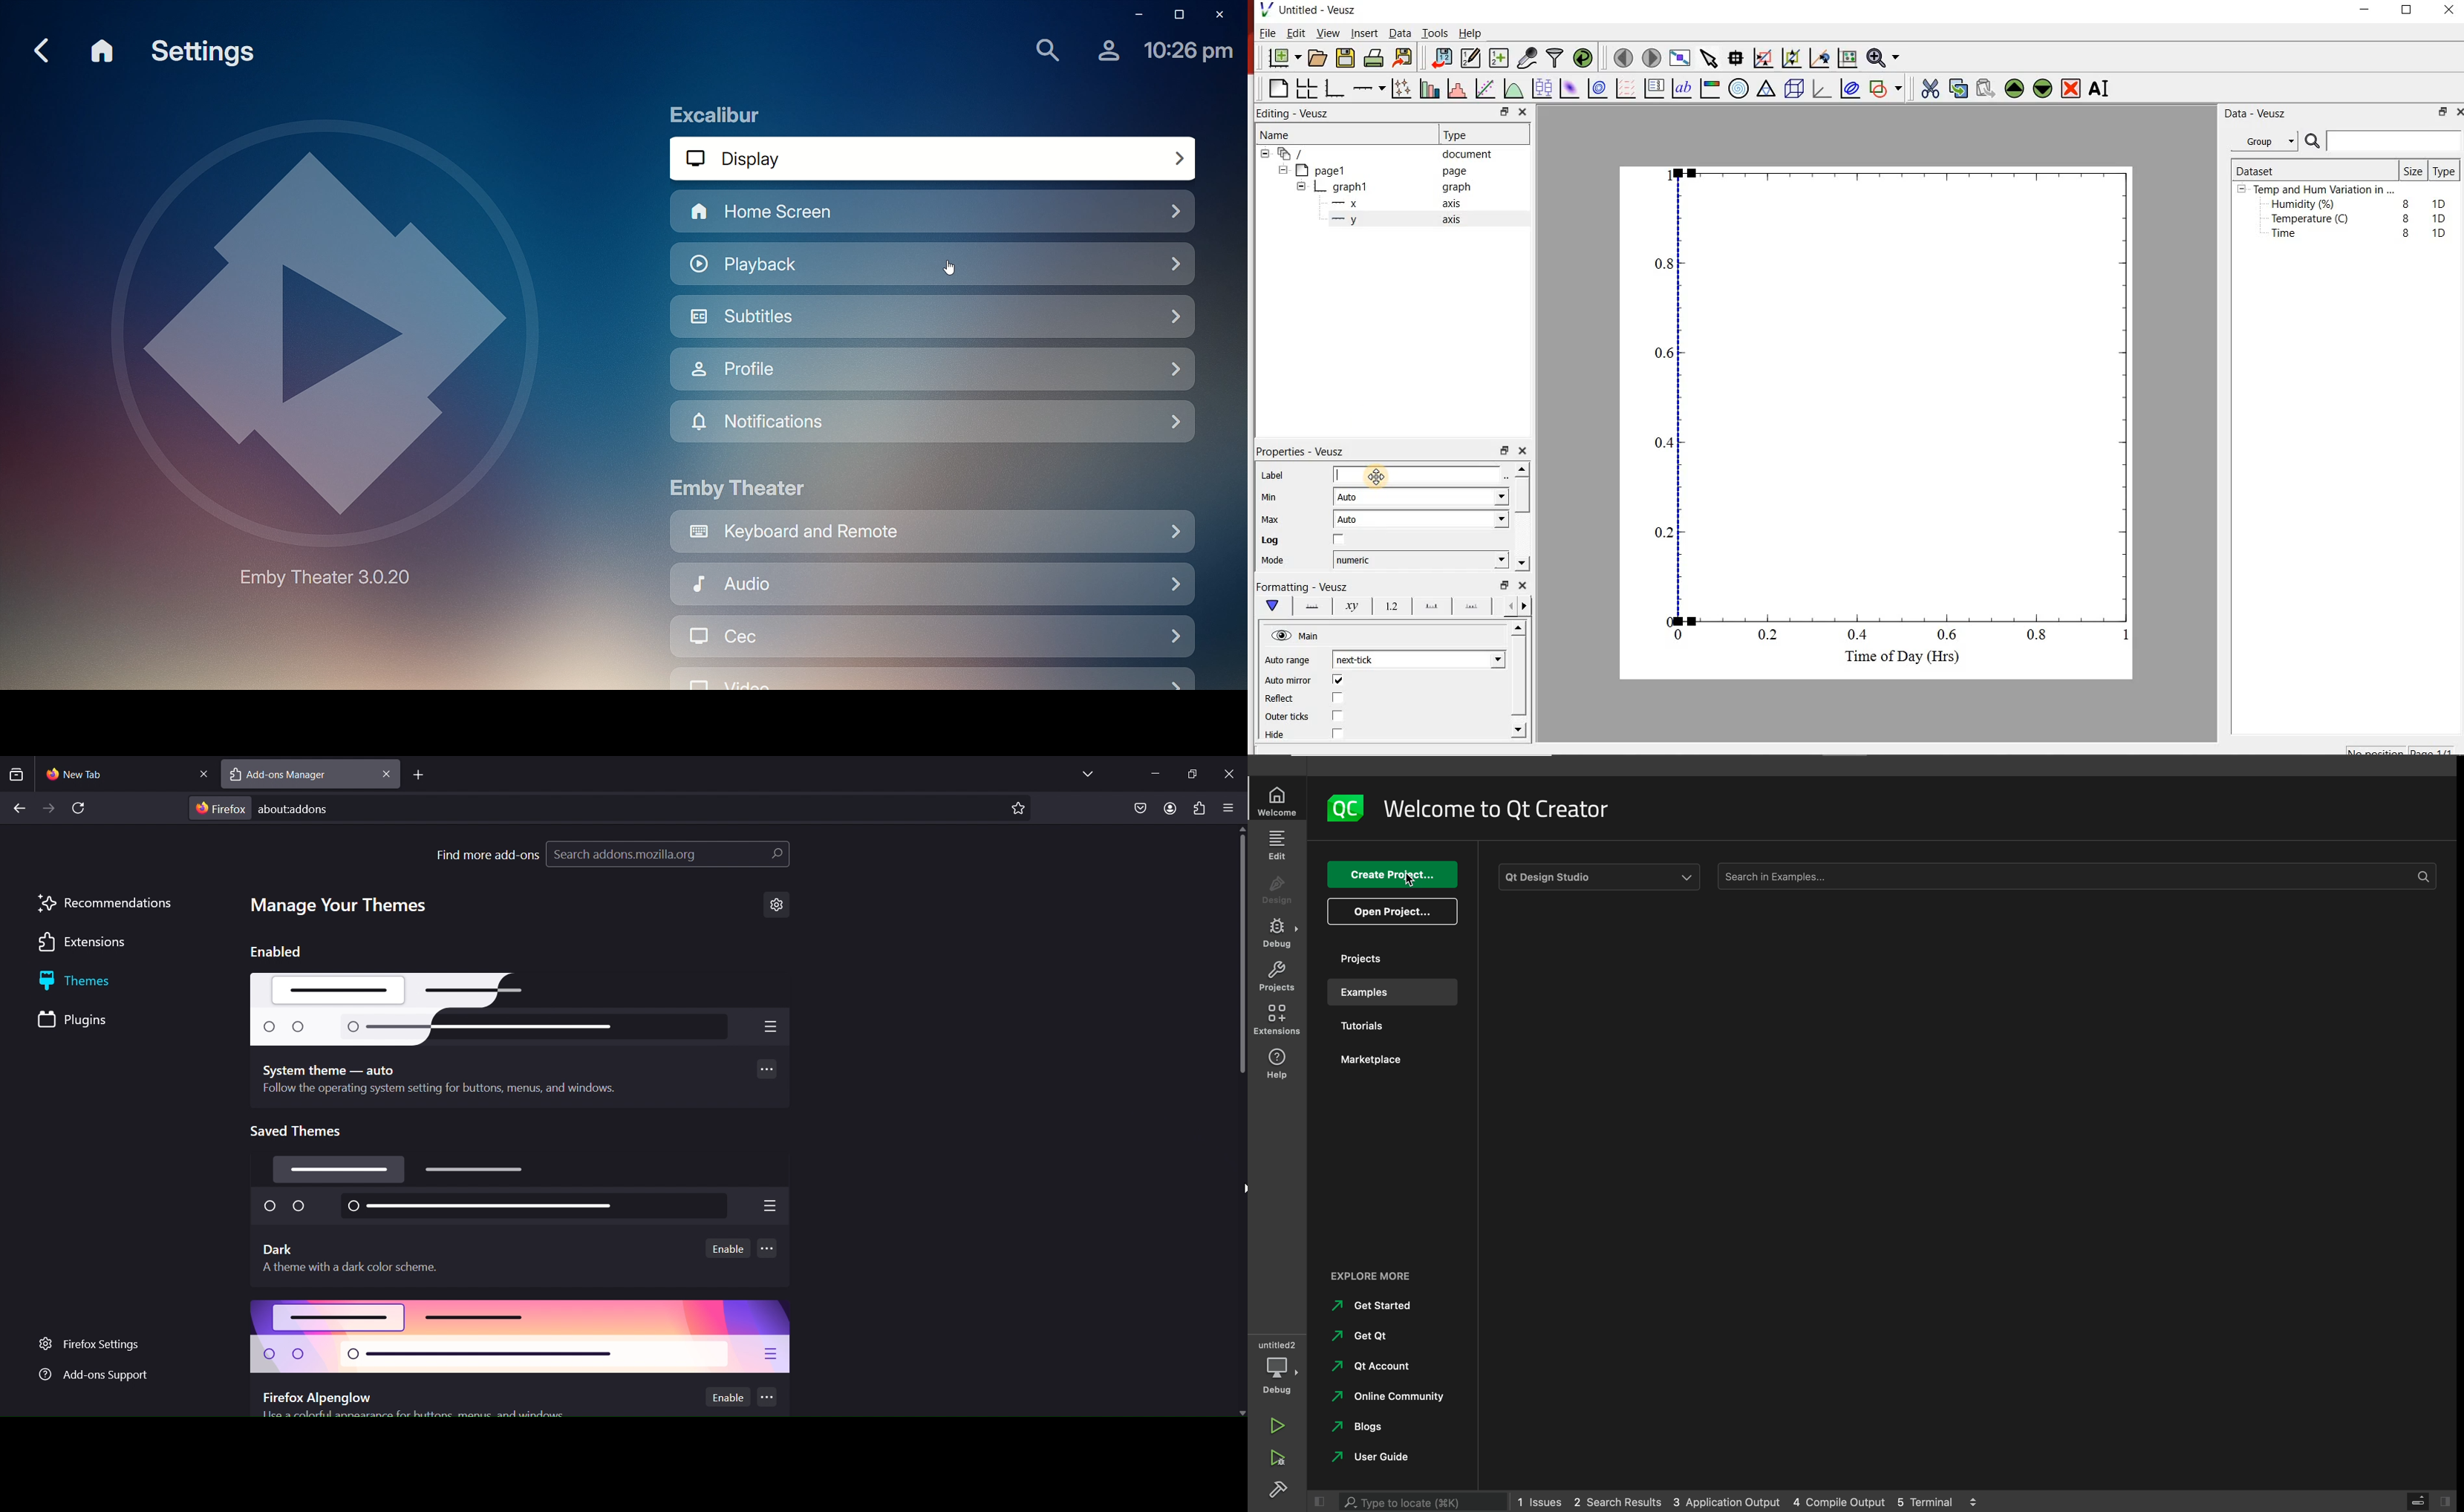  What do you see at coordinates (1386, 474) in the screenshot?
I see `Cursor` at bounding box center [1386, 474].